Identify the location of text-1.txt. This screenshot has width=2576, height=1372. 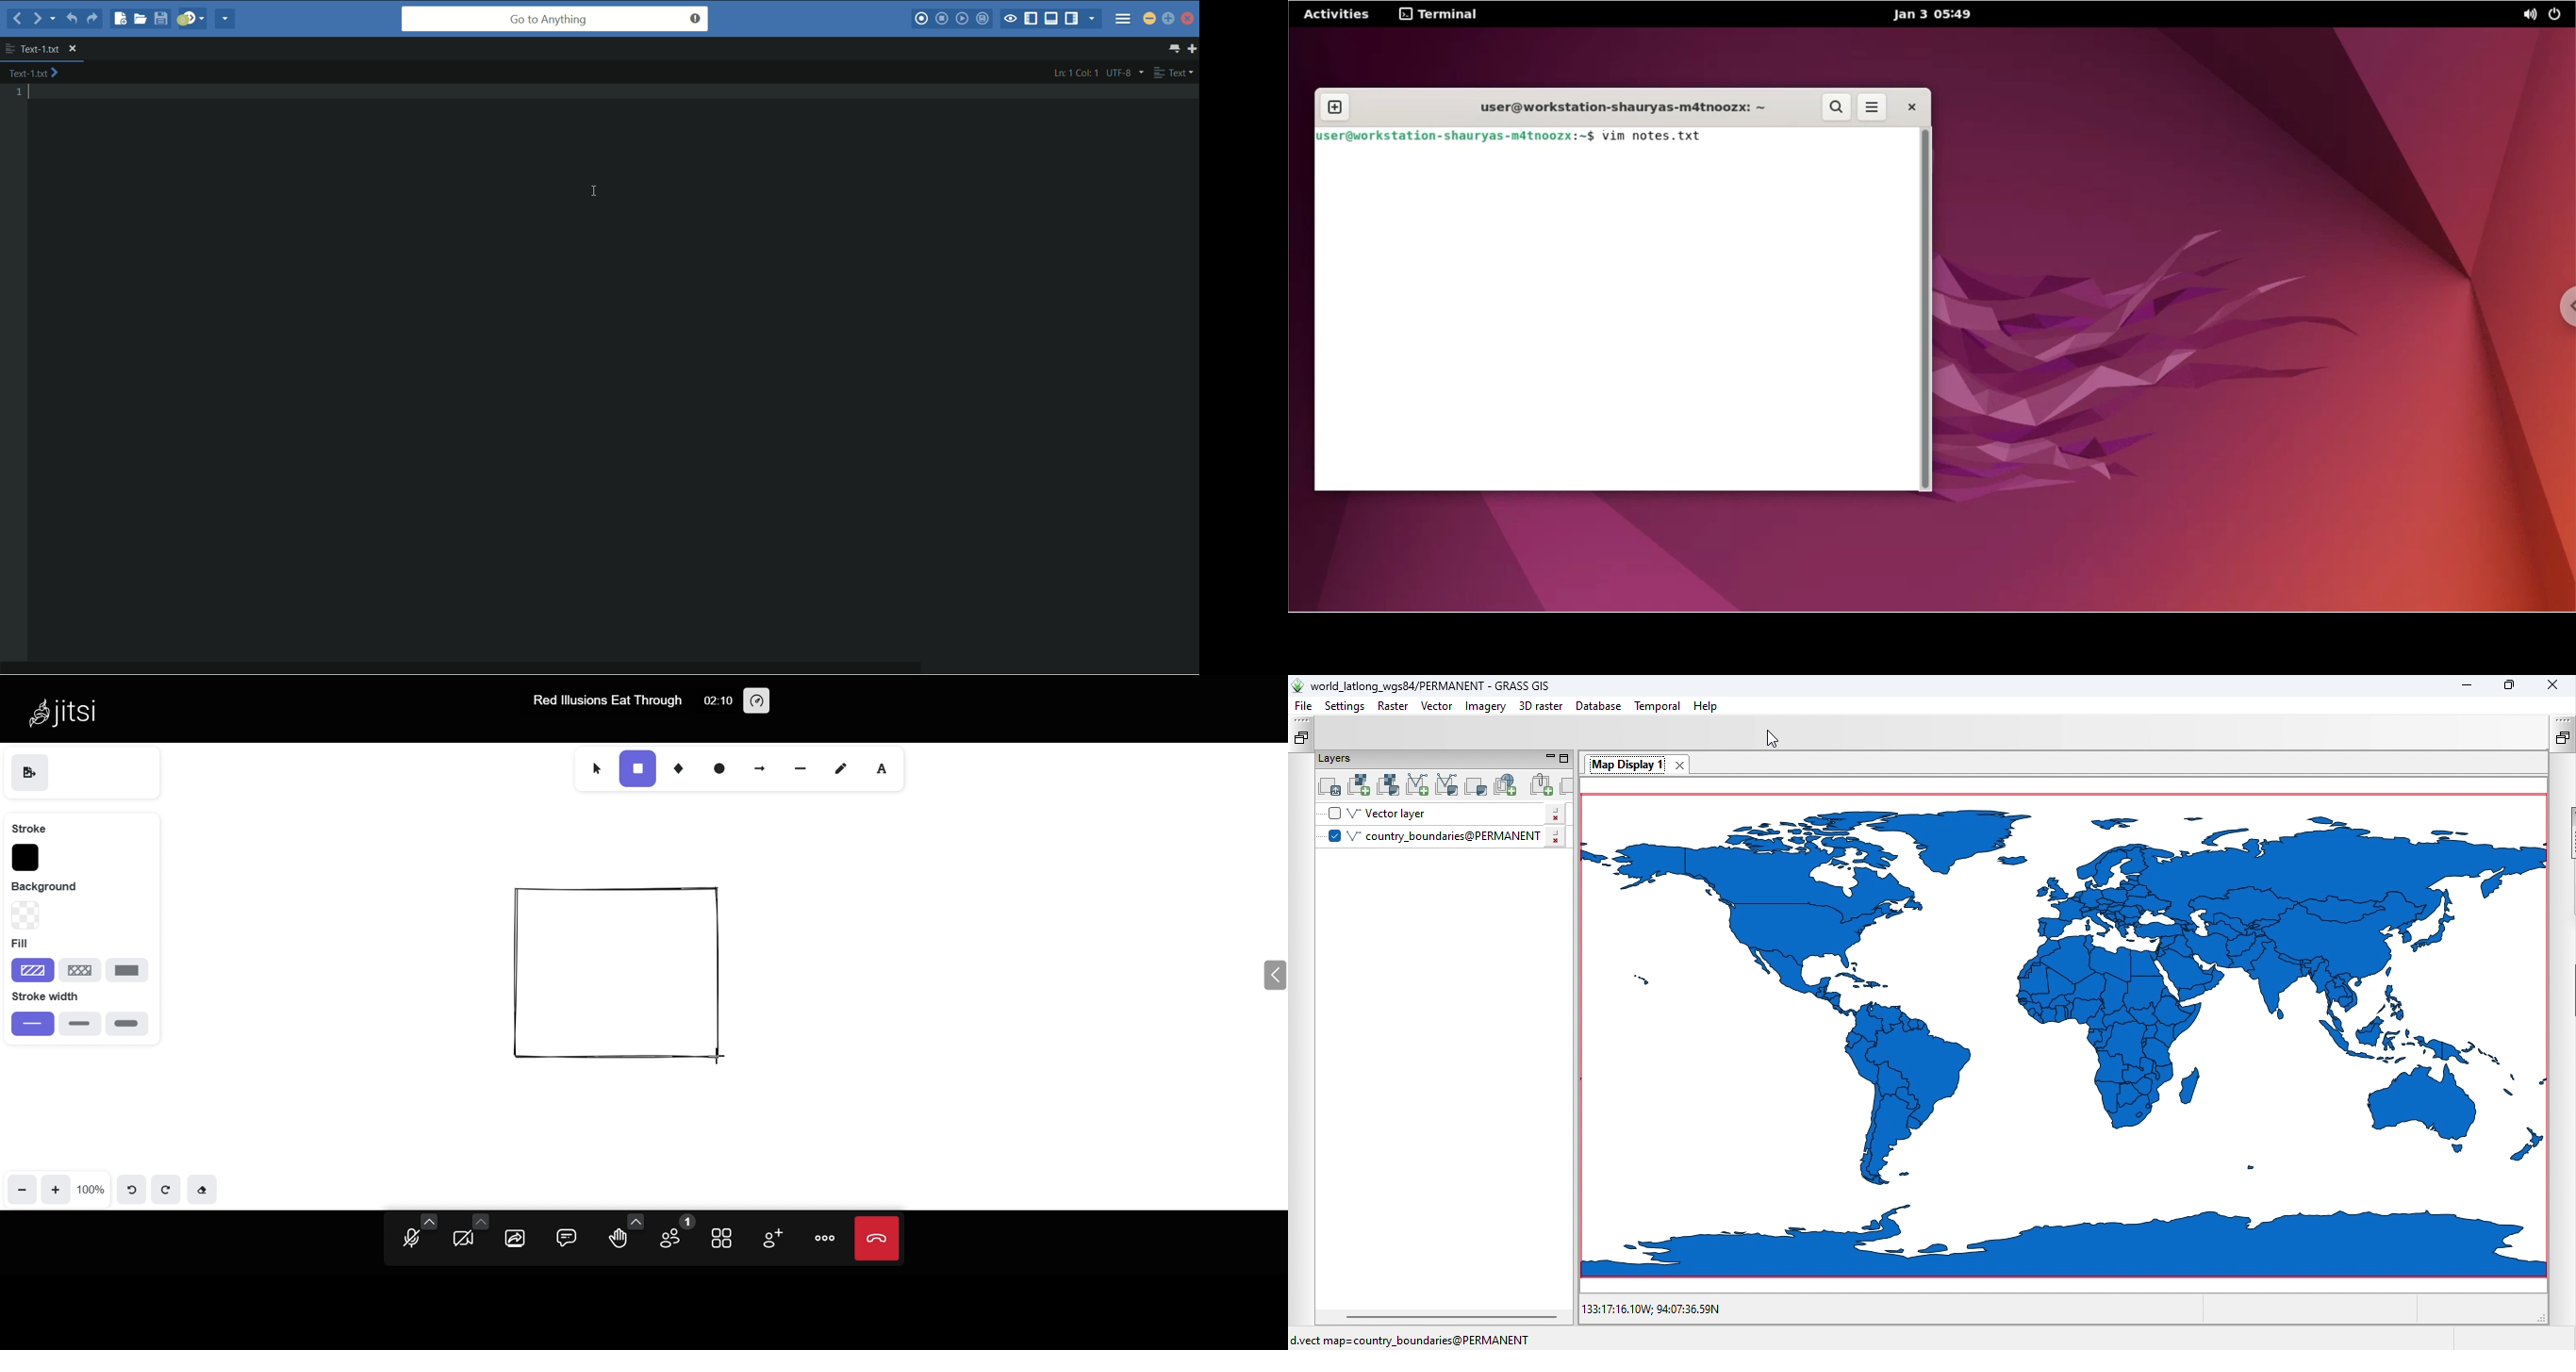
(34, 73).